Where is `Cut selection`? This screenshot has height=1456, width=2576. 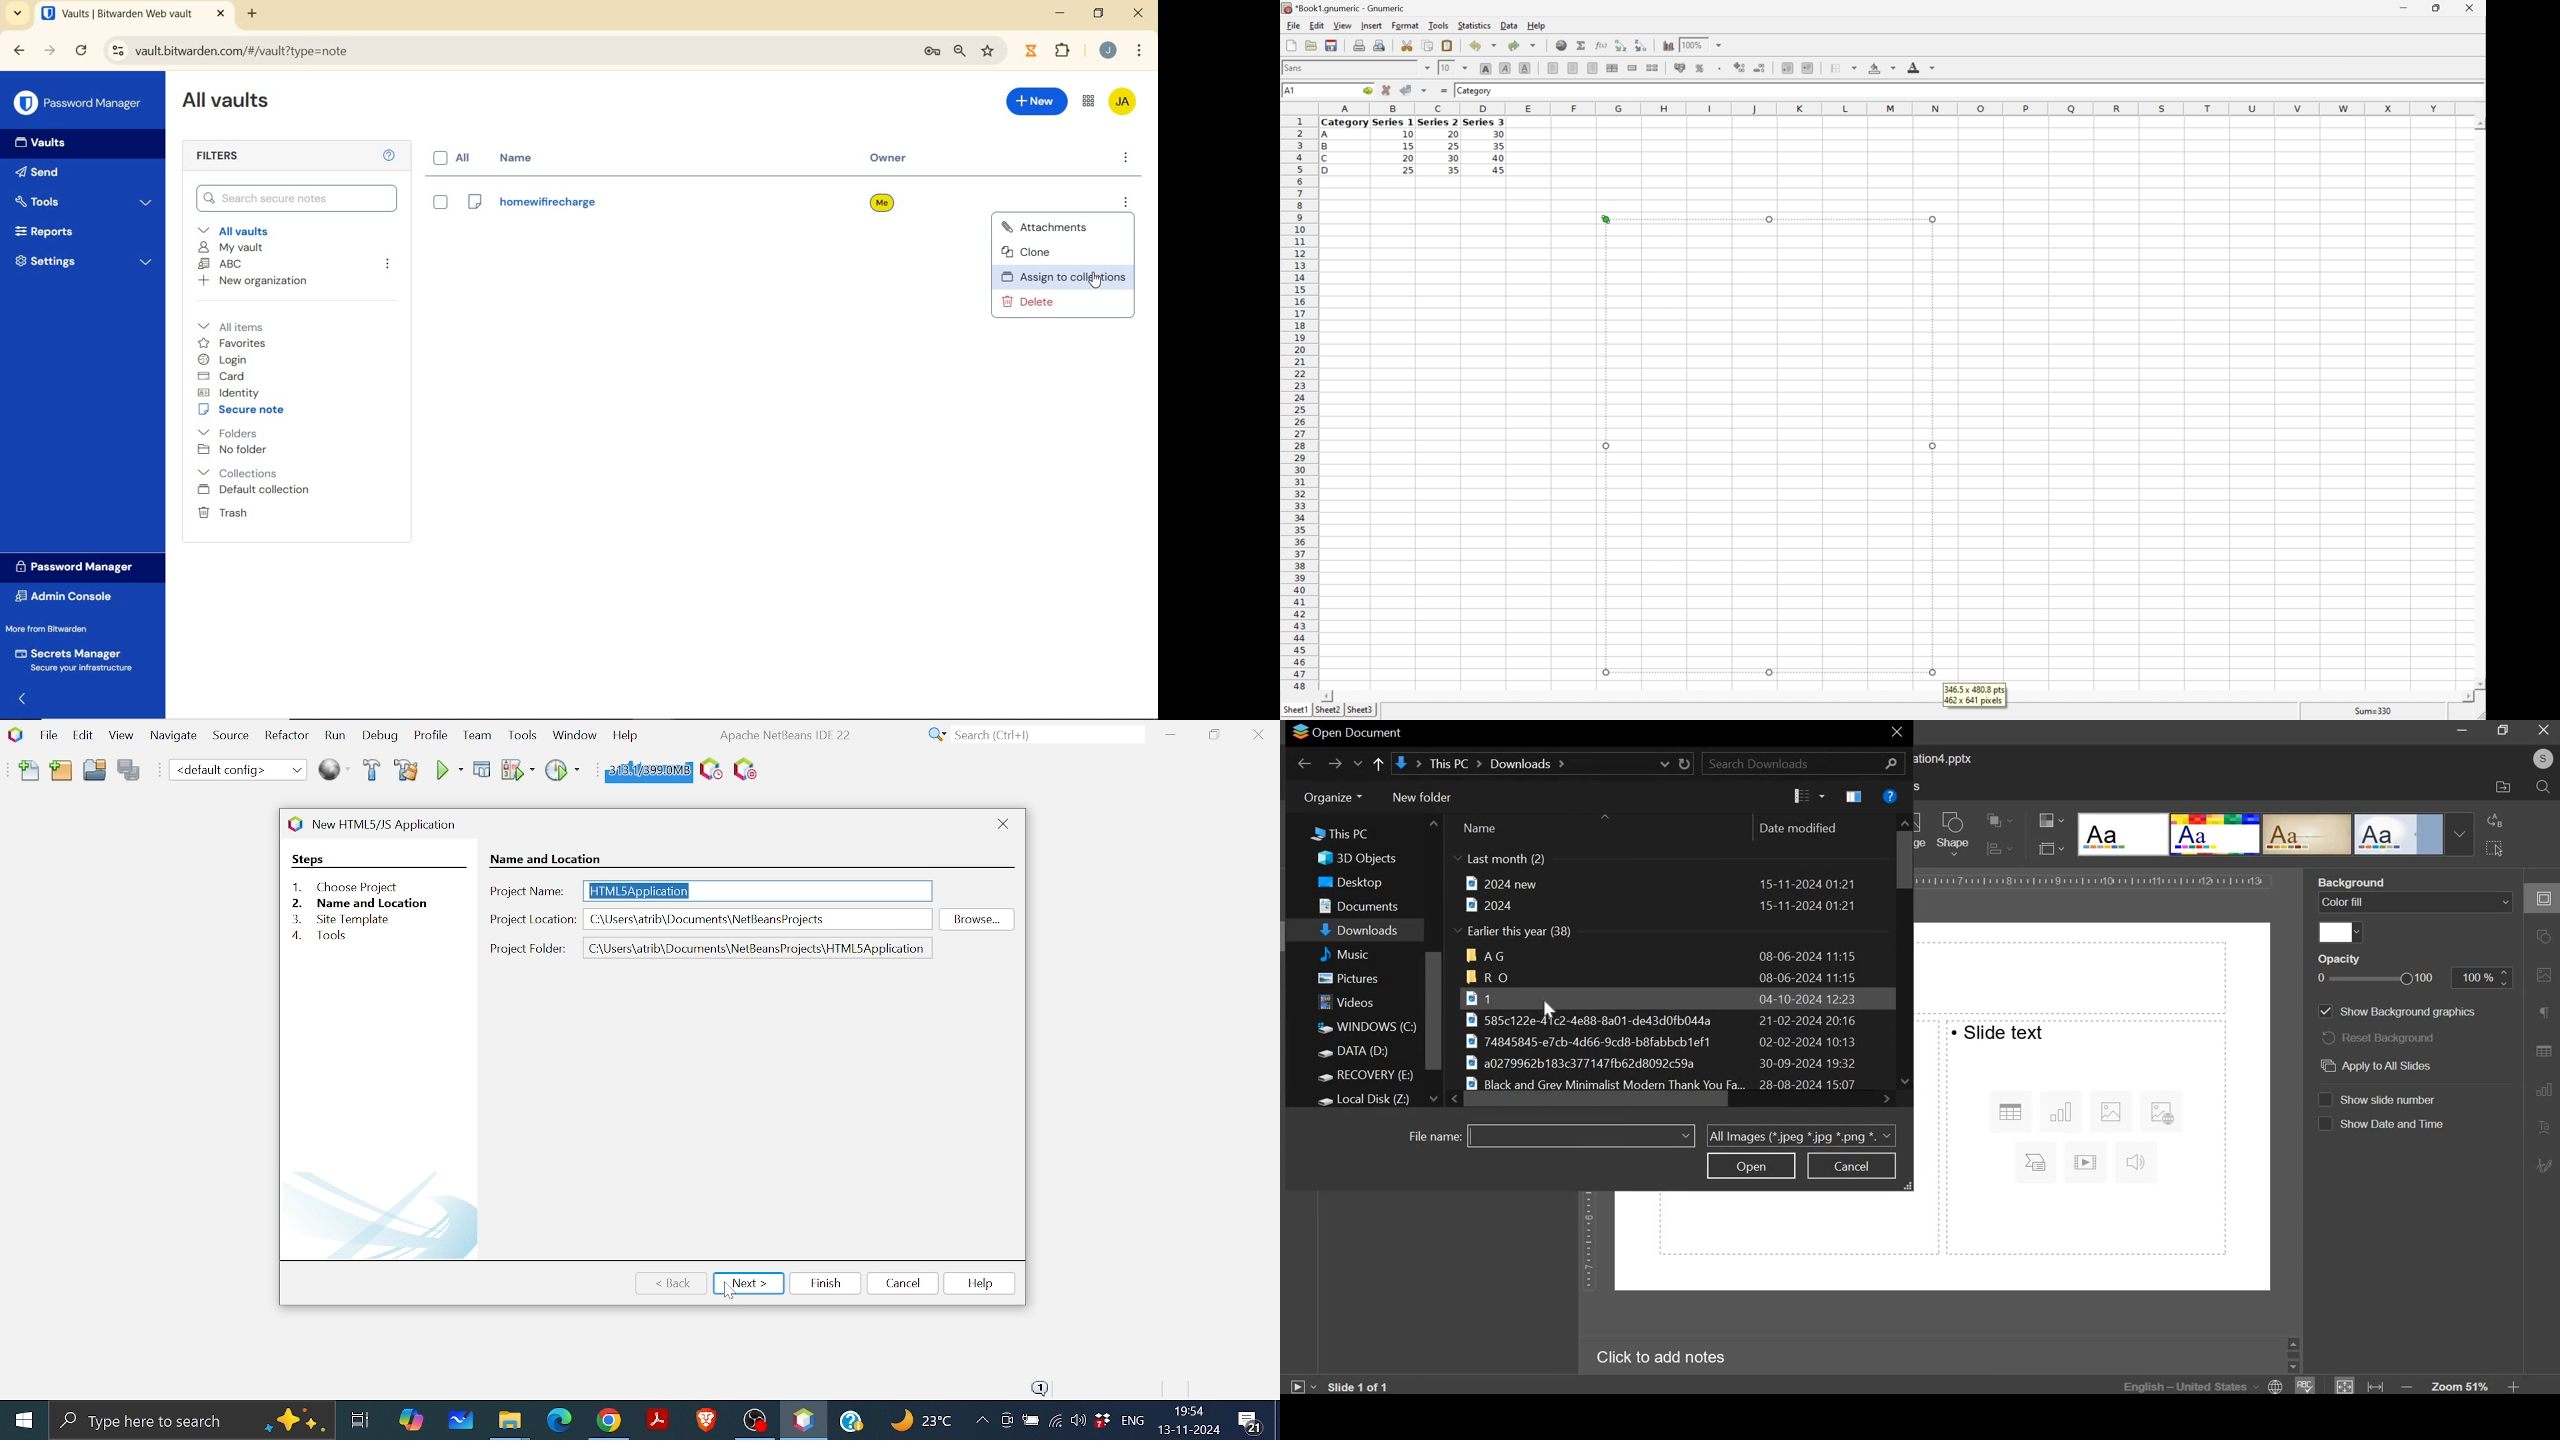 Cut selection is located at coordinates (1408, 46).